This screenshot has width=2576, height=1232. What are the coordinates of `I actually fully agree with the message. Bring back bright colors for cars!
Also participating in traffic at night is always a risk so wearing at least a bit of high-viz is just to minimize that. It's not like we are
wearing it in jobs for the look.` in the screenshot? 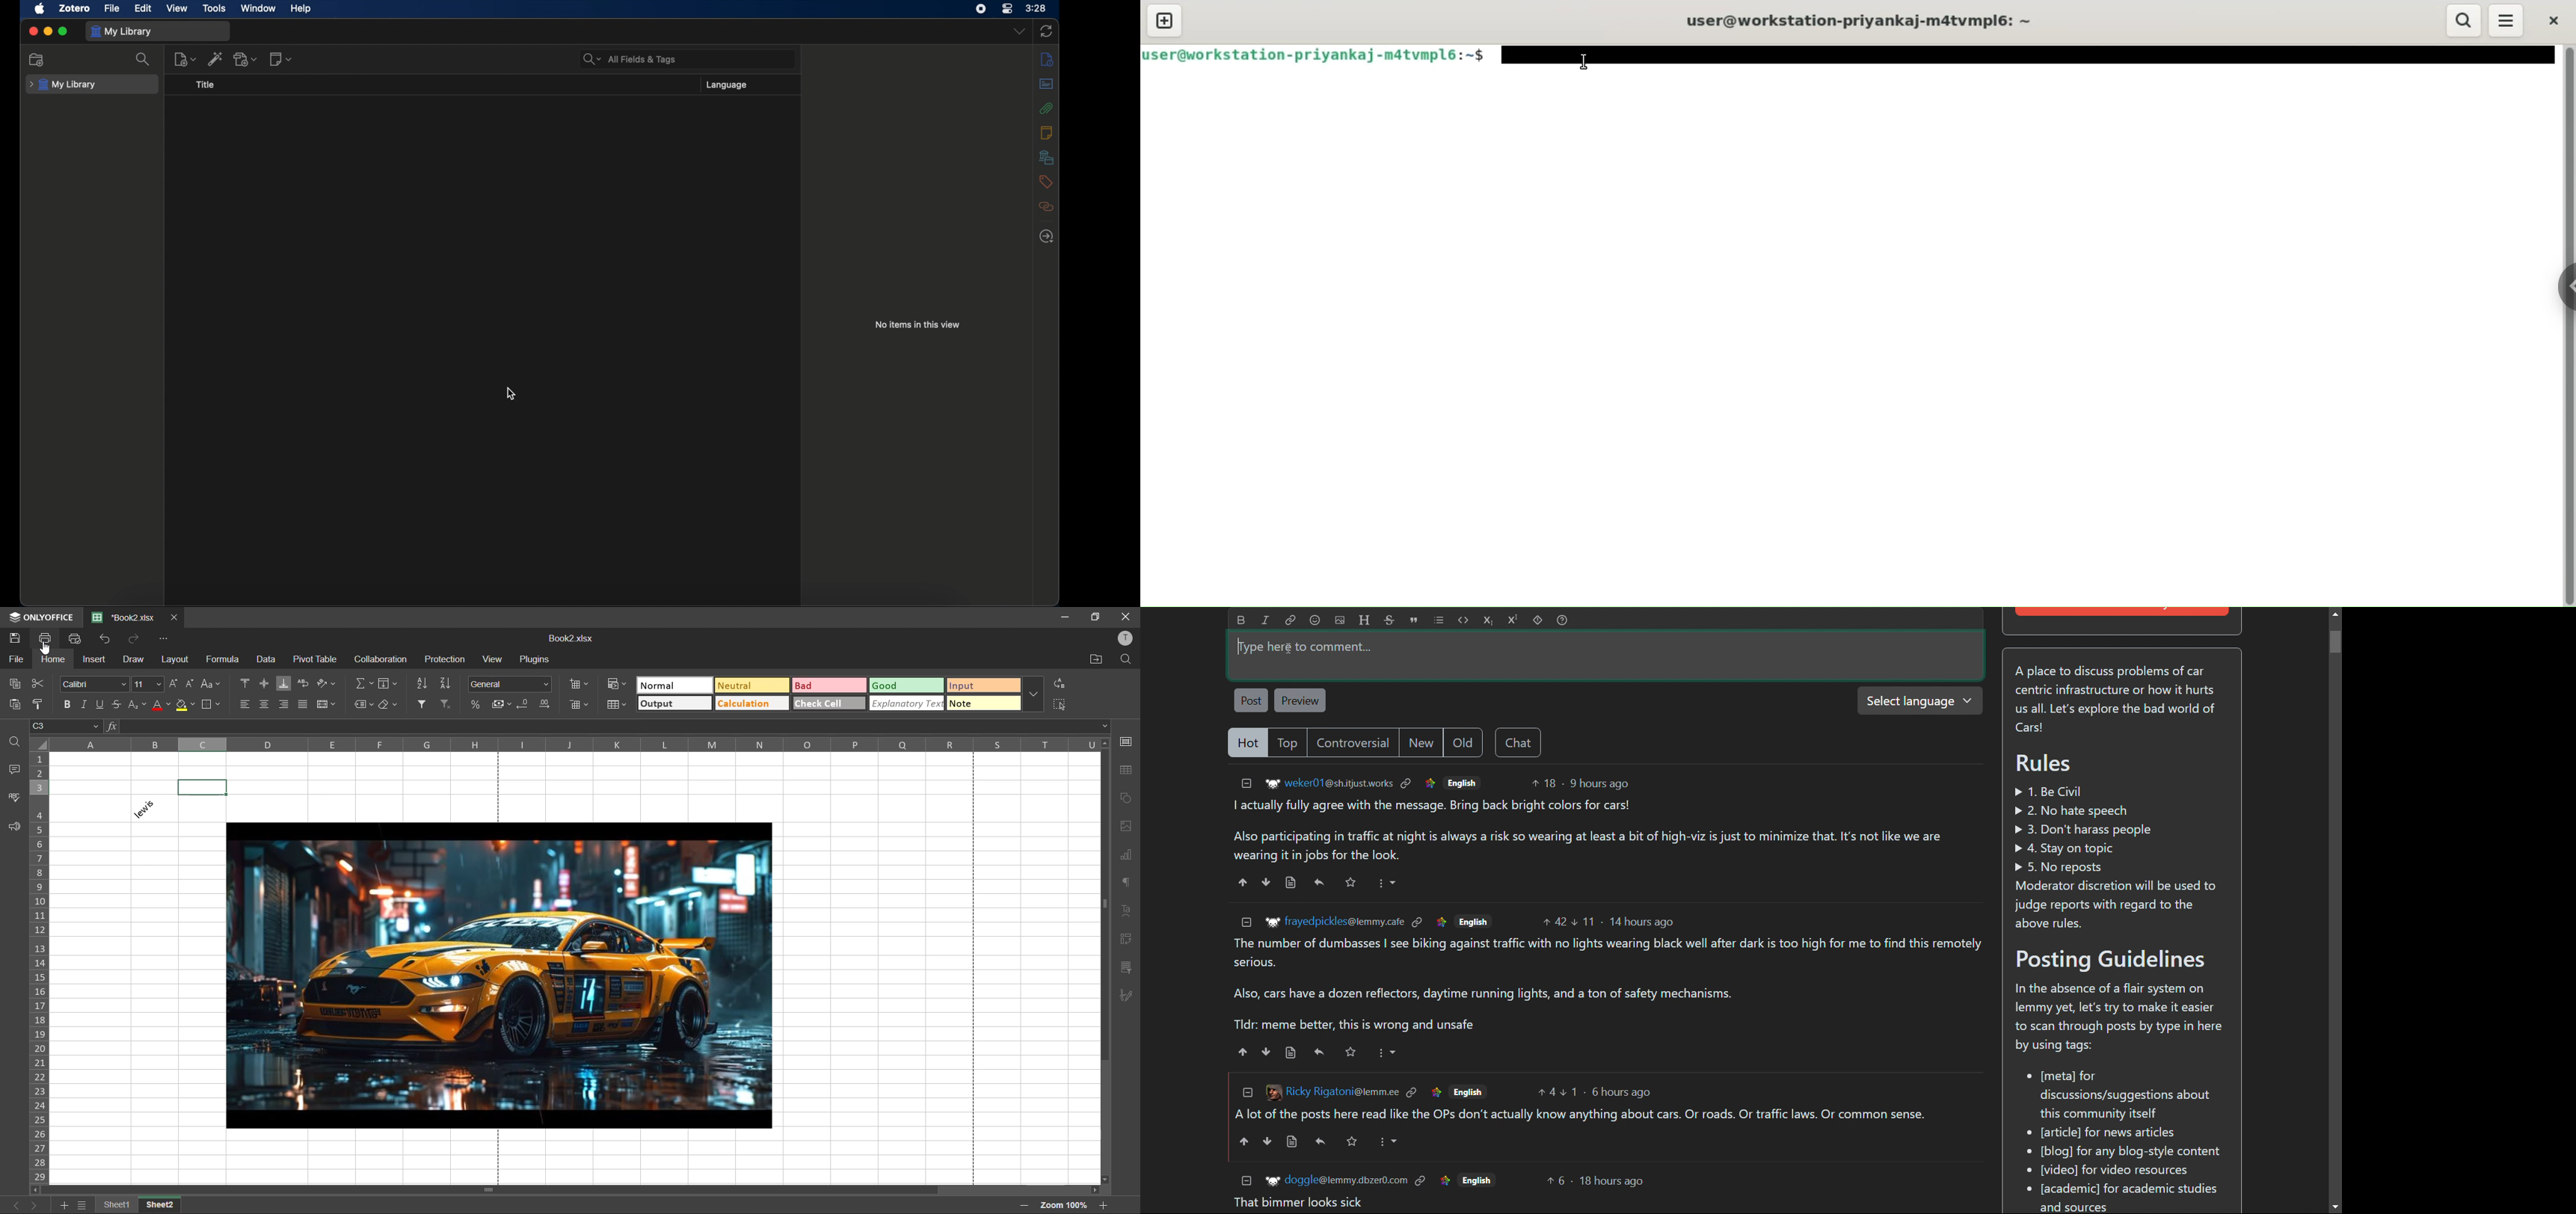 It's located at (1584, 831).